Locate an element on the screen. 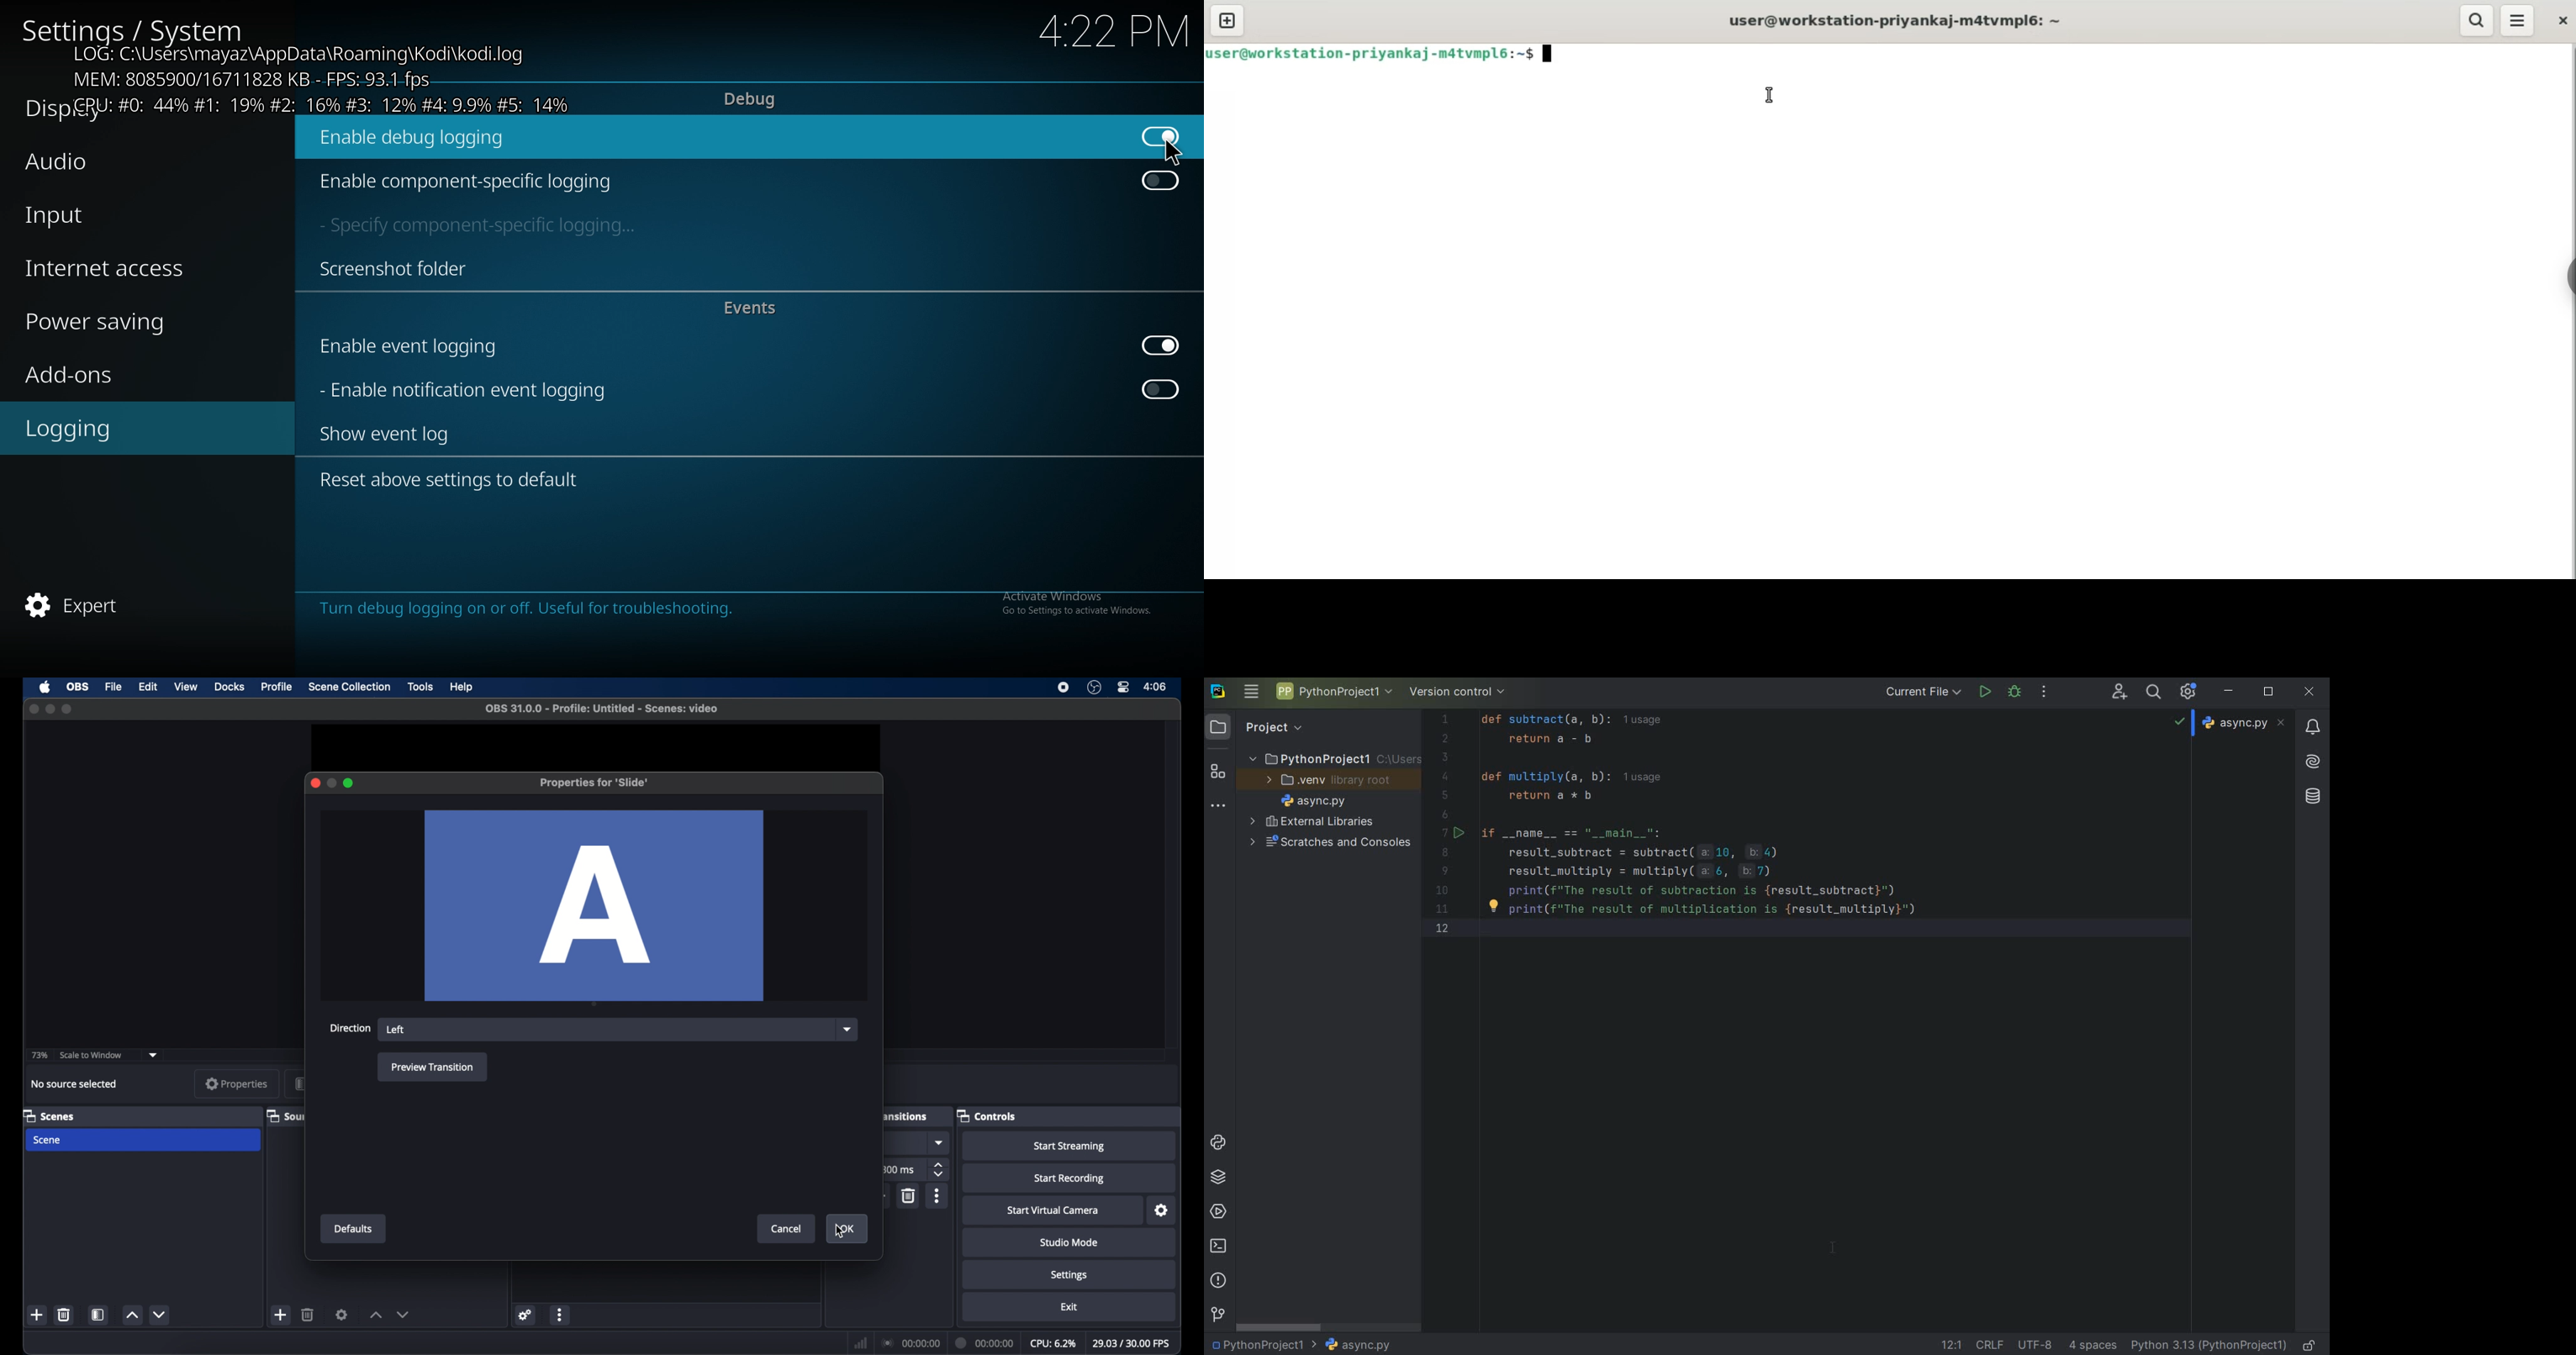  300 ms is located at coordinates (902, 1171).